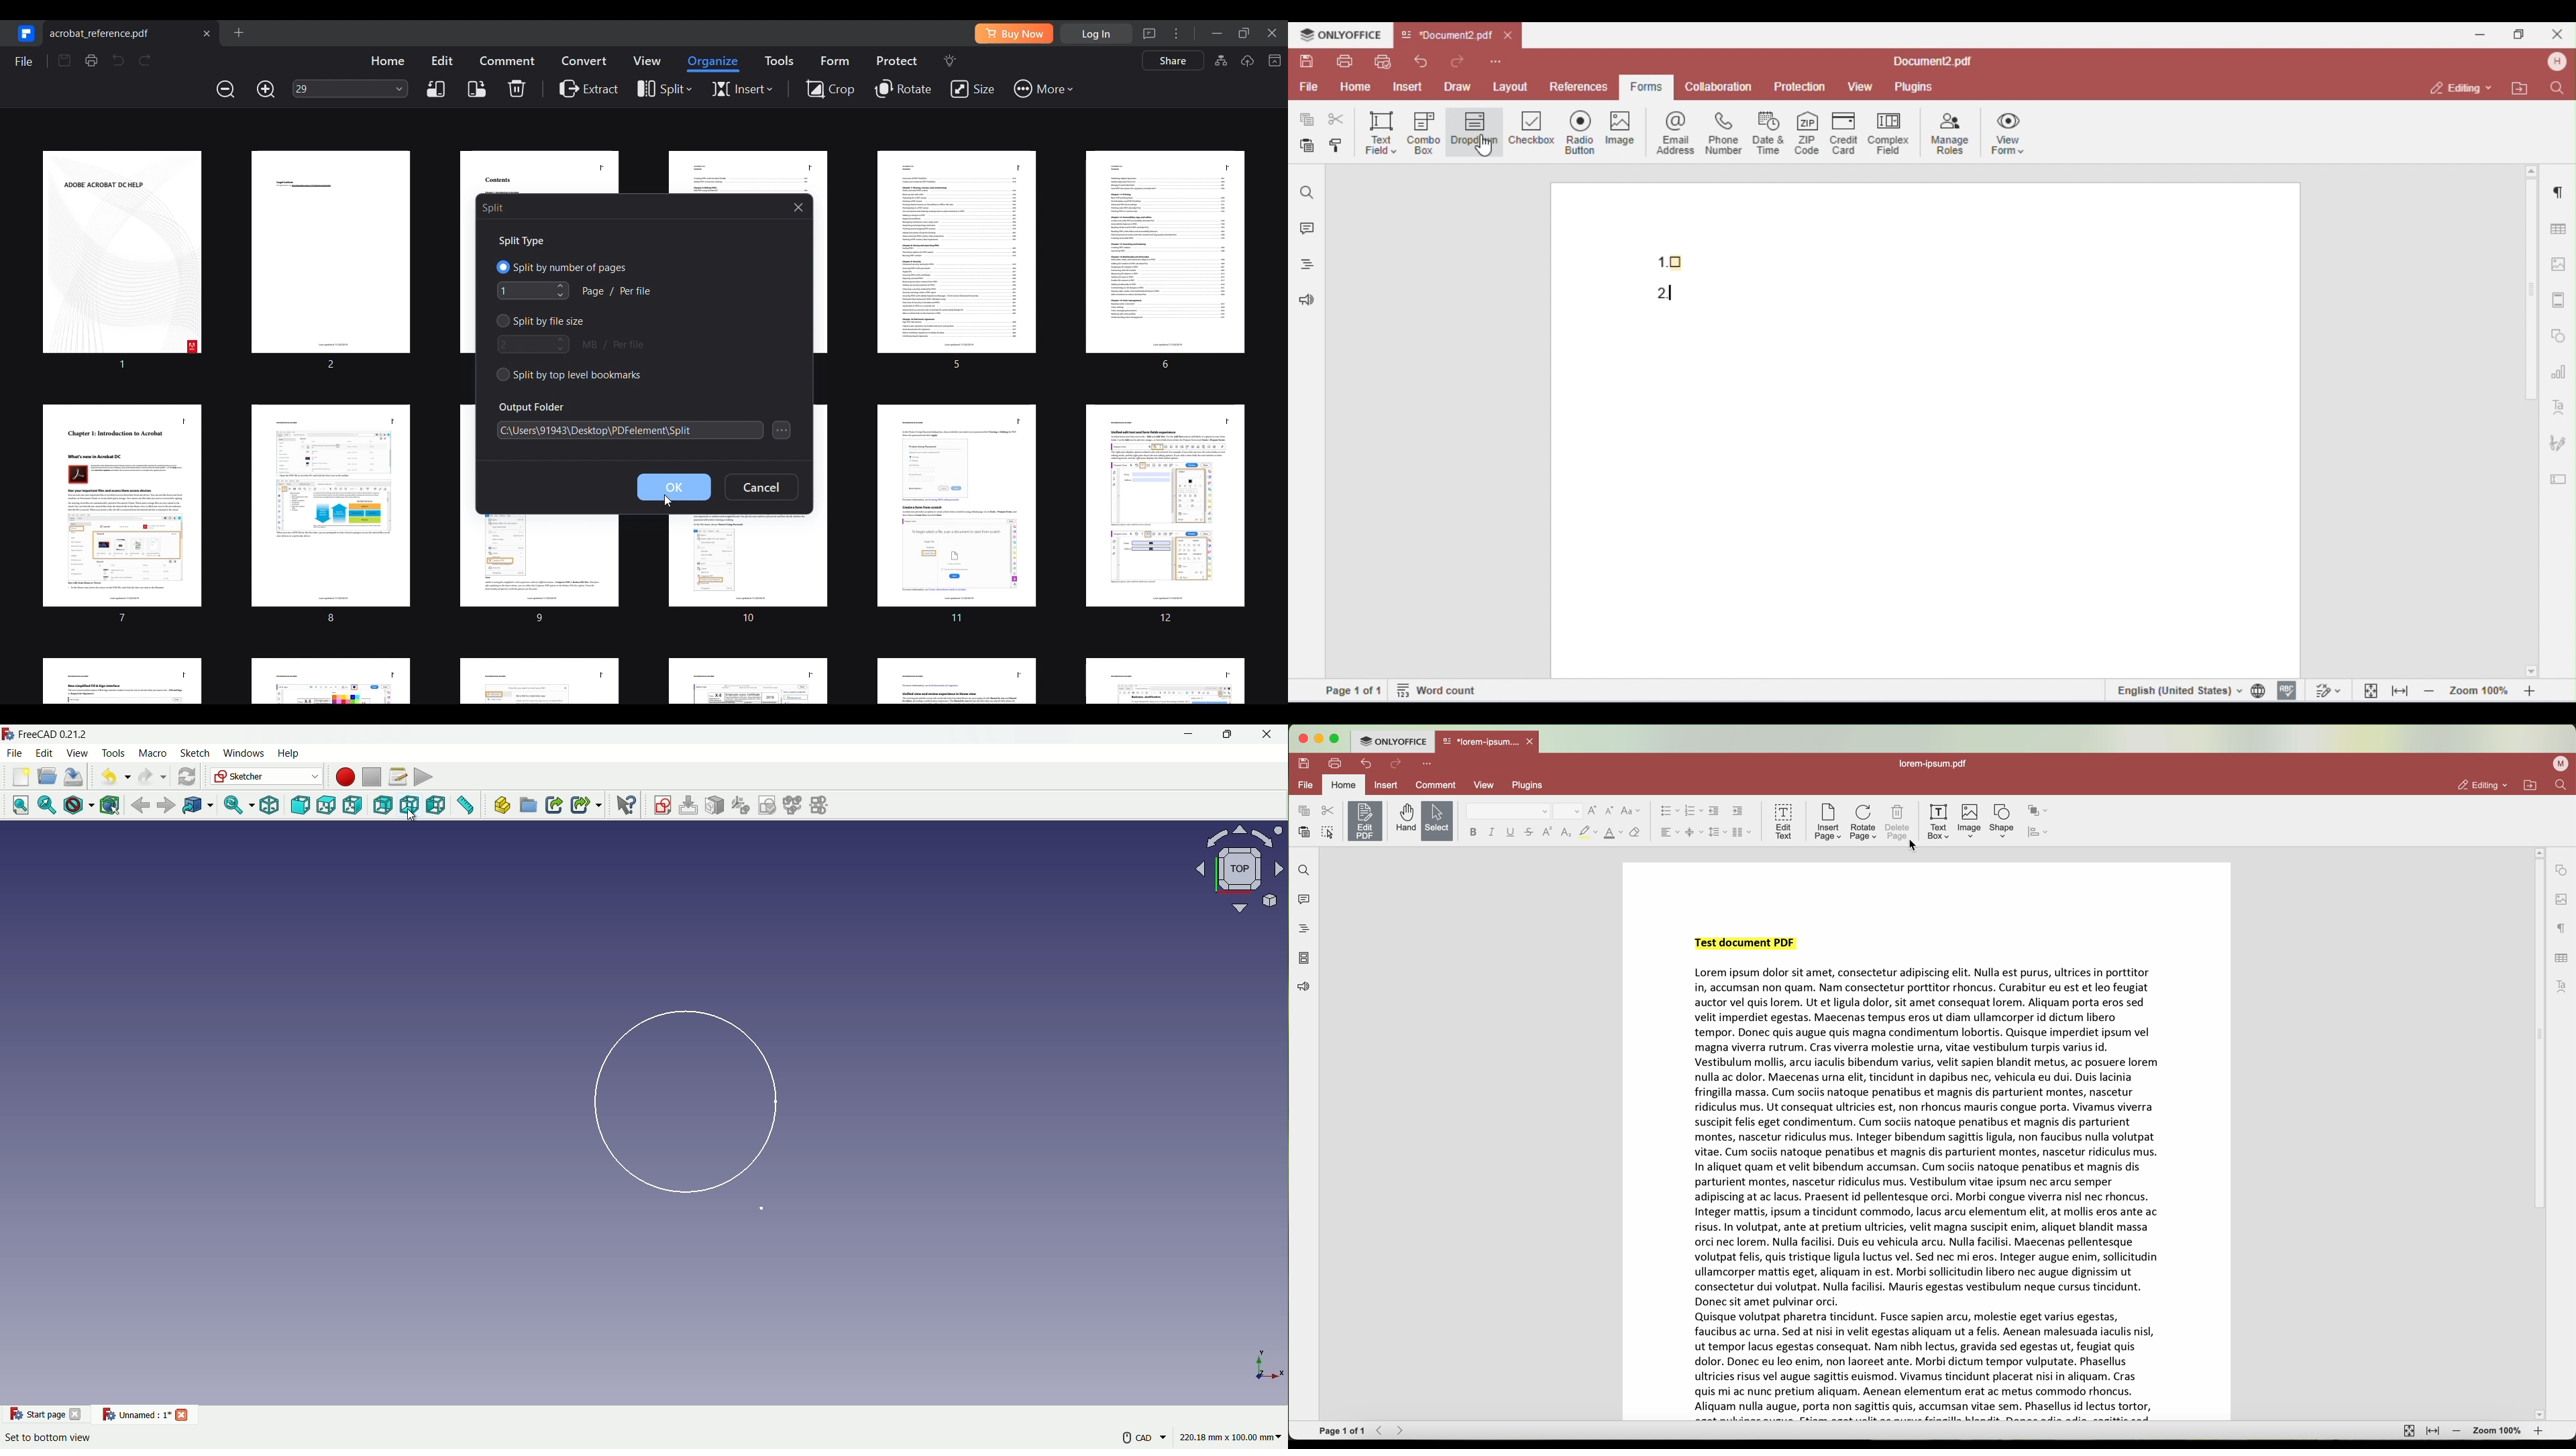 This screenshot has height=1456, width=2576. I want to click on More tools, so click(1042, 89).